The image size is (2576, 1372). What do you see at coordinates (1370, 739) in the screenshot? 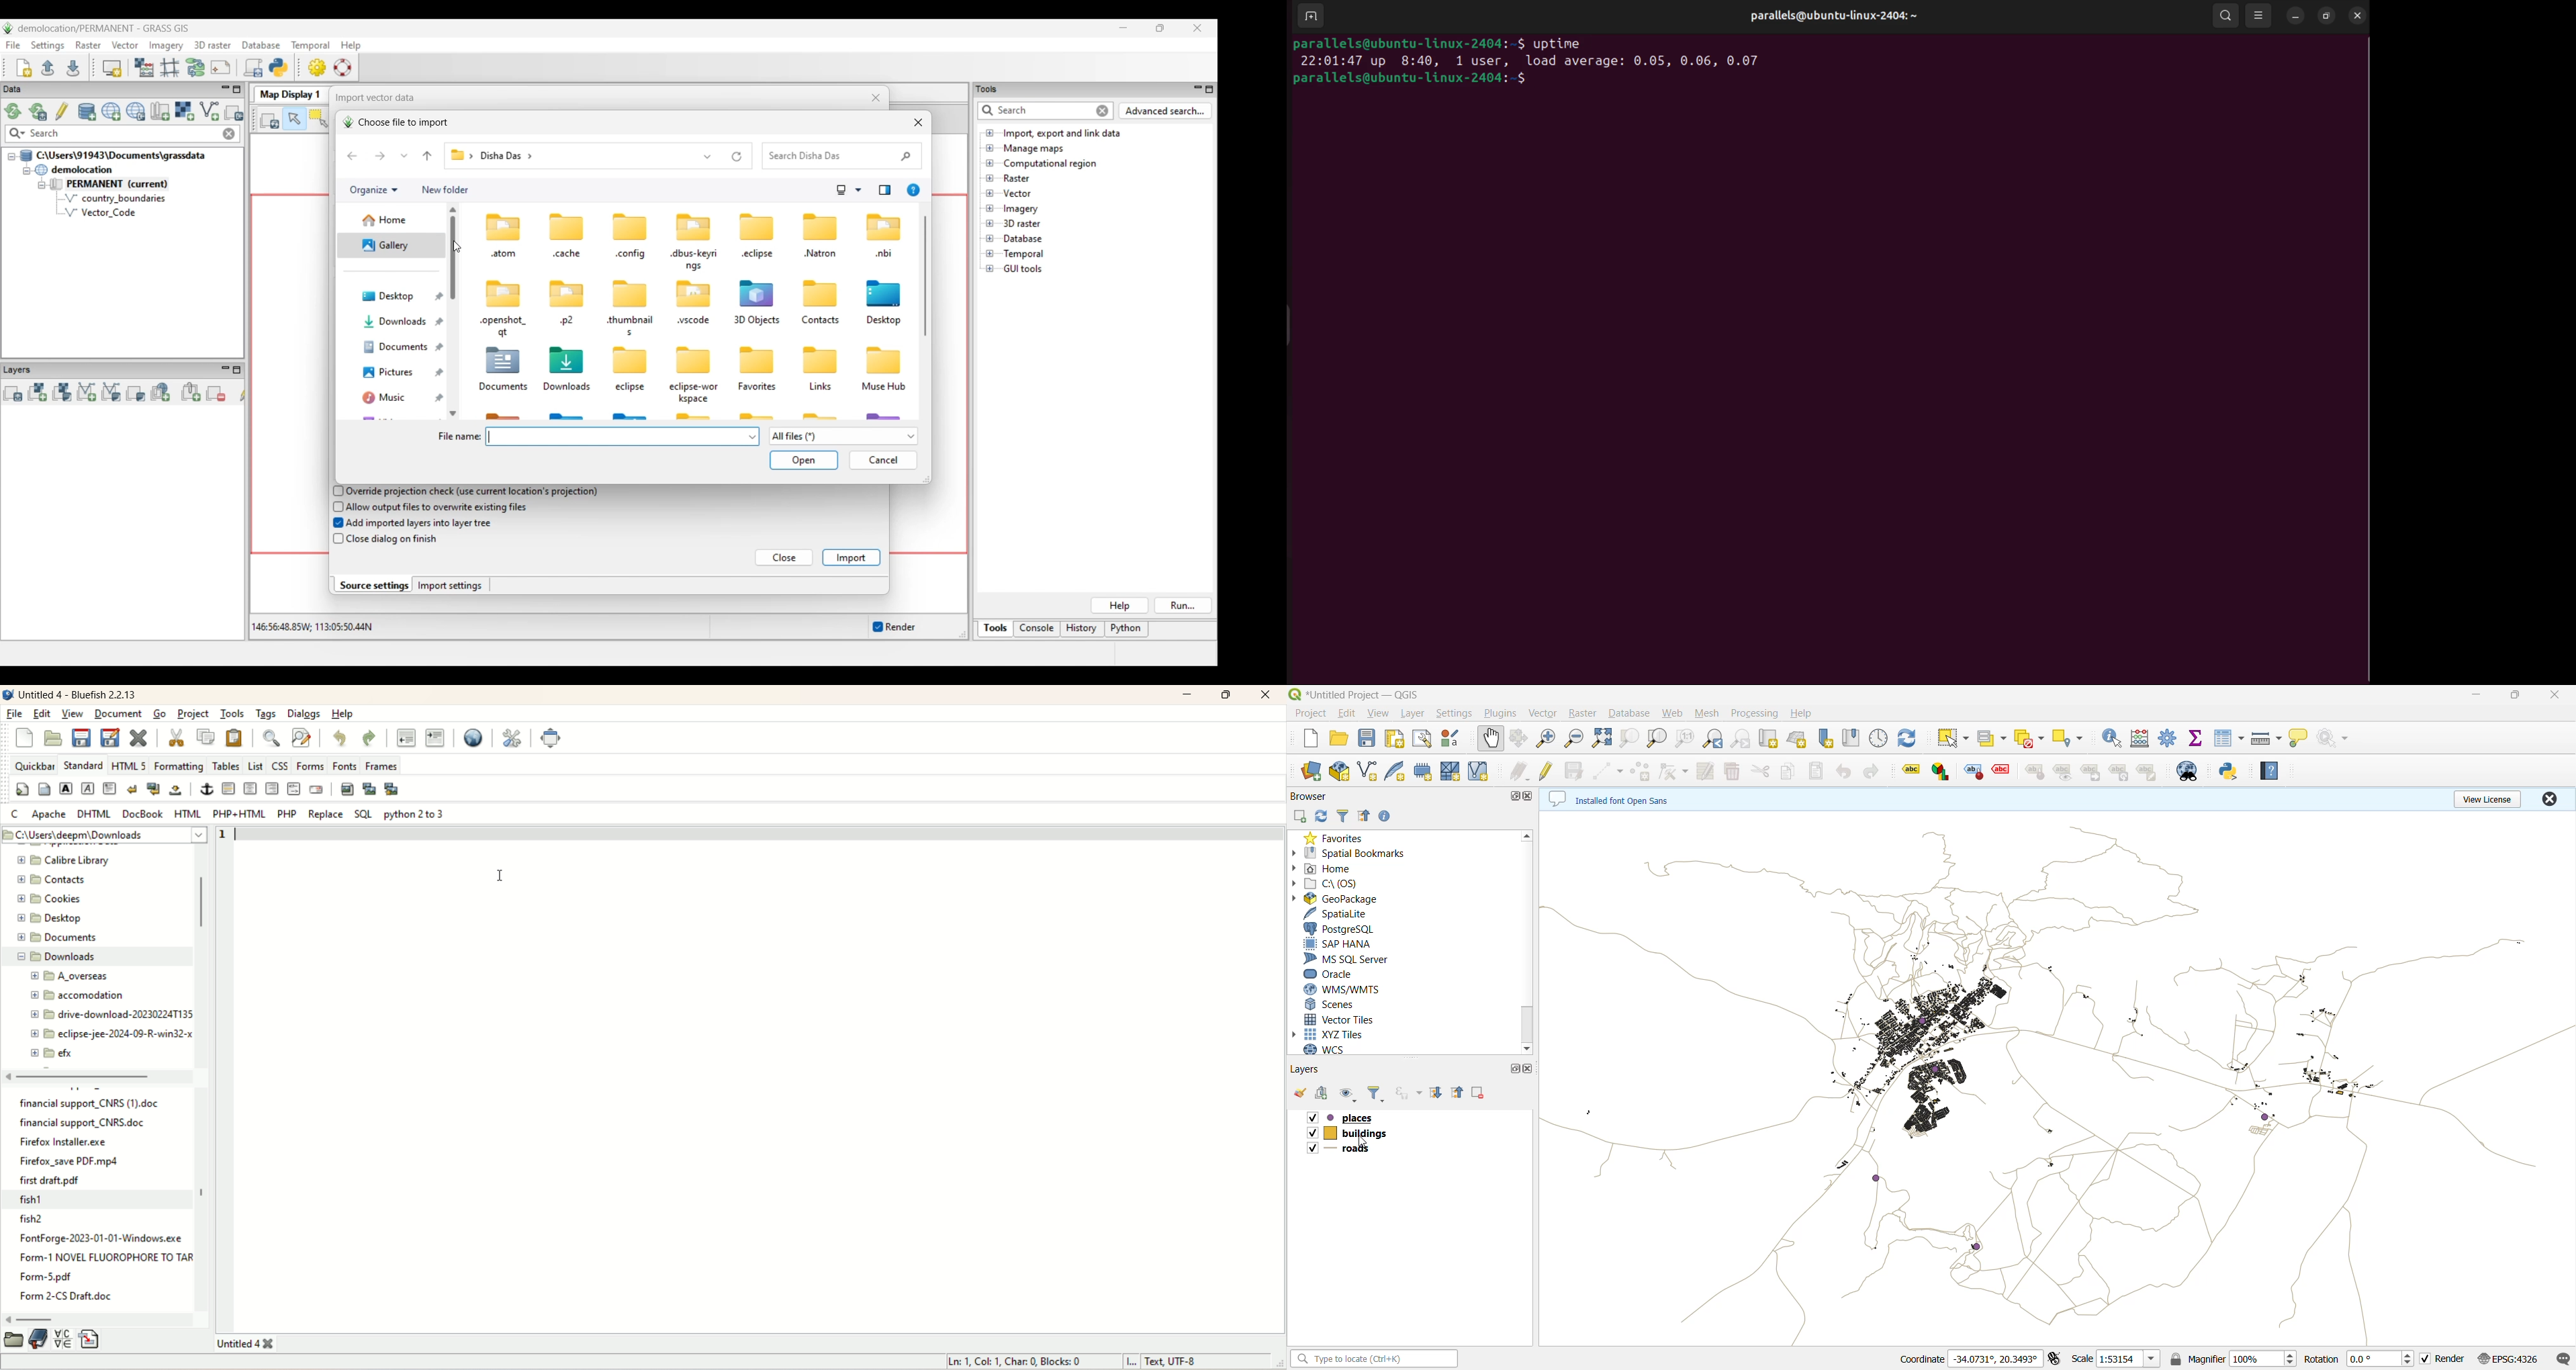
I see `save` at bounding box center [1370, 739].